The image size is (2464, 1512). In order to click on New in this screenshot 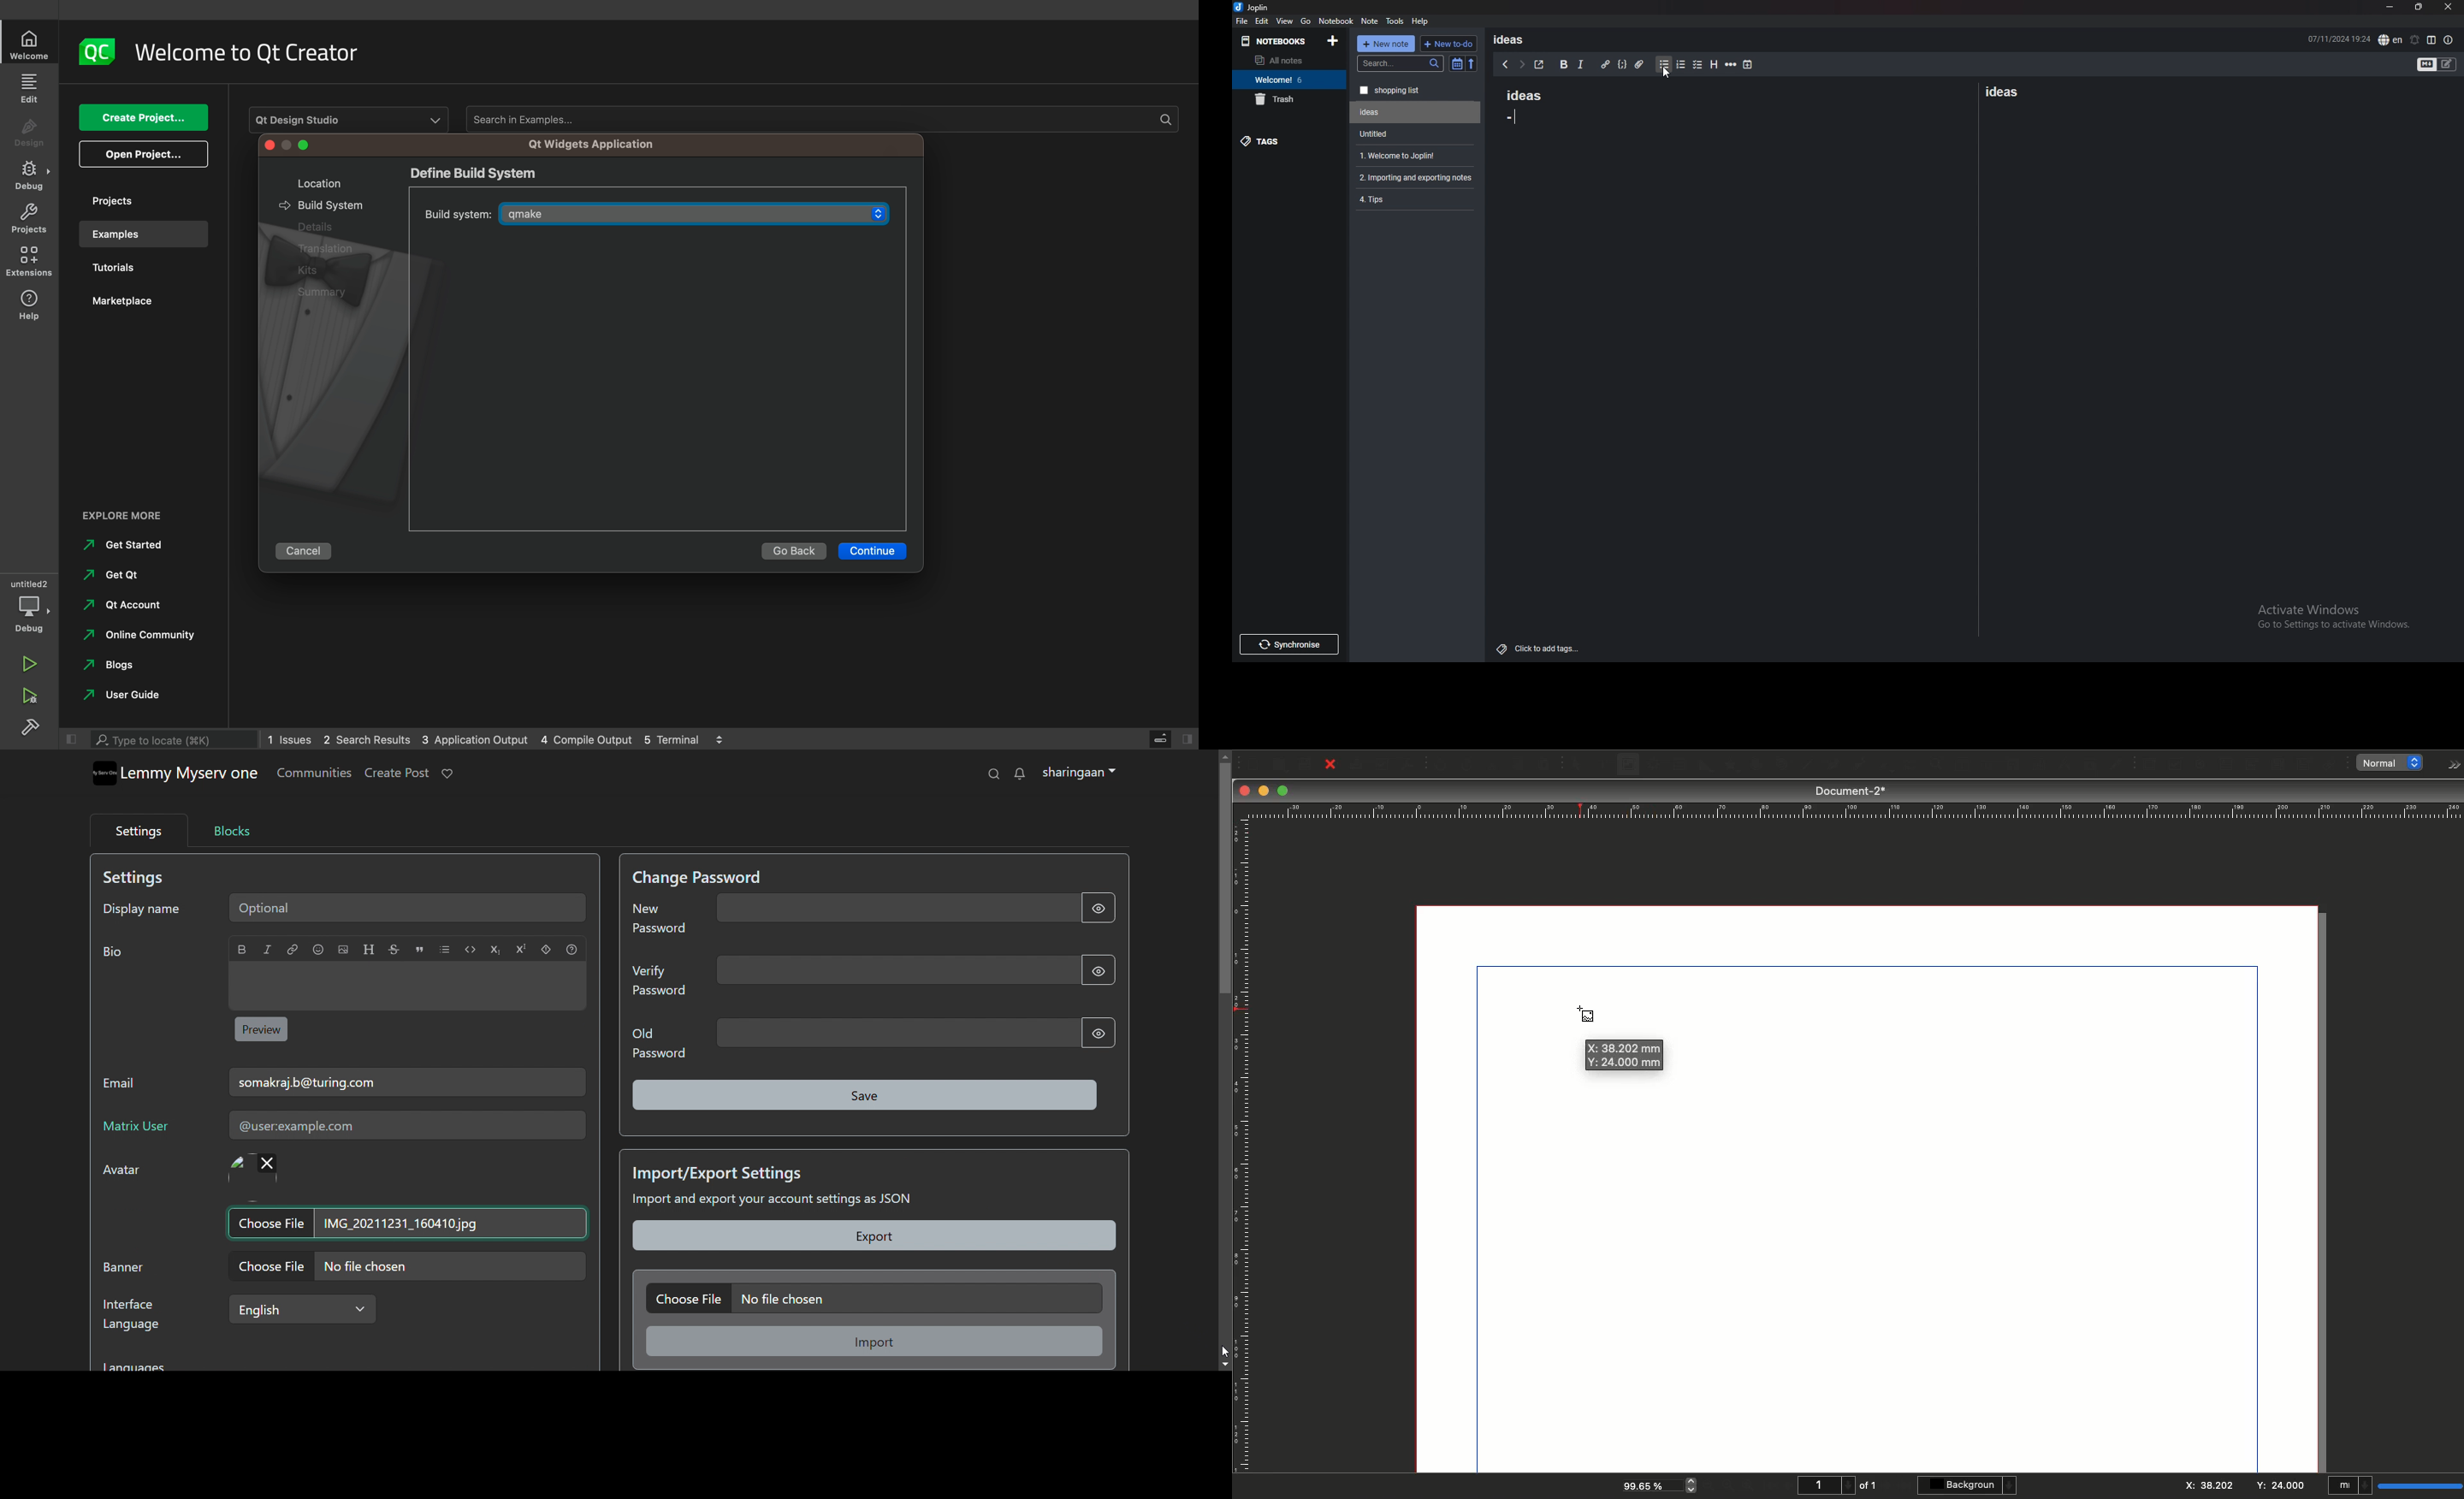, I will do `click(1251, 762)`.